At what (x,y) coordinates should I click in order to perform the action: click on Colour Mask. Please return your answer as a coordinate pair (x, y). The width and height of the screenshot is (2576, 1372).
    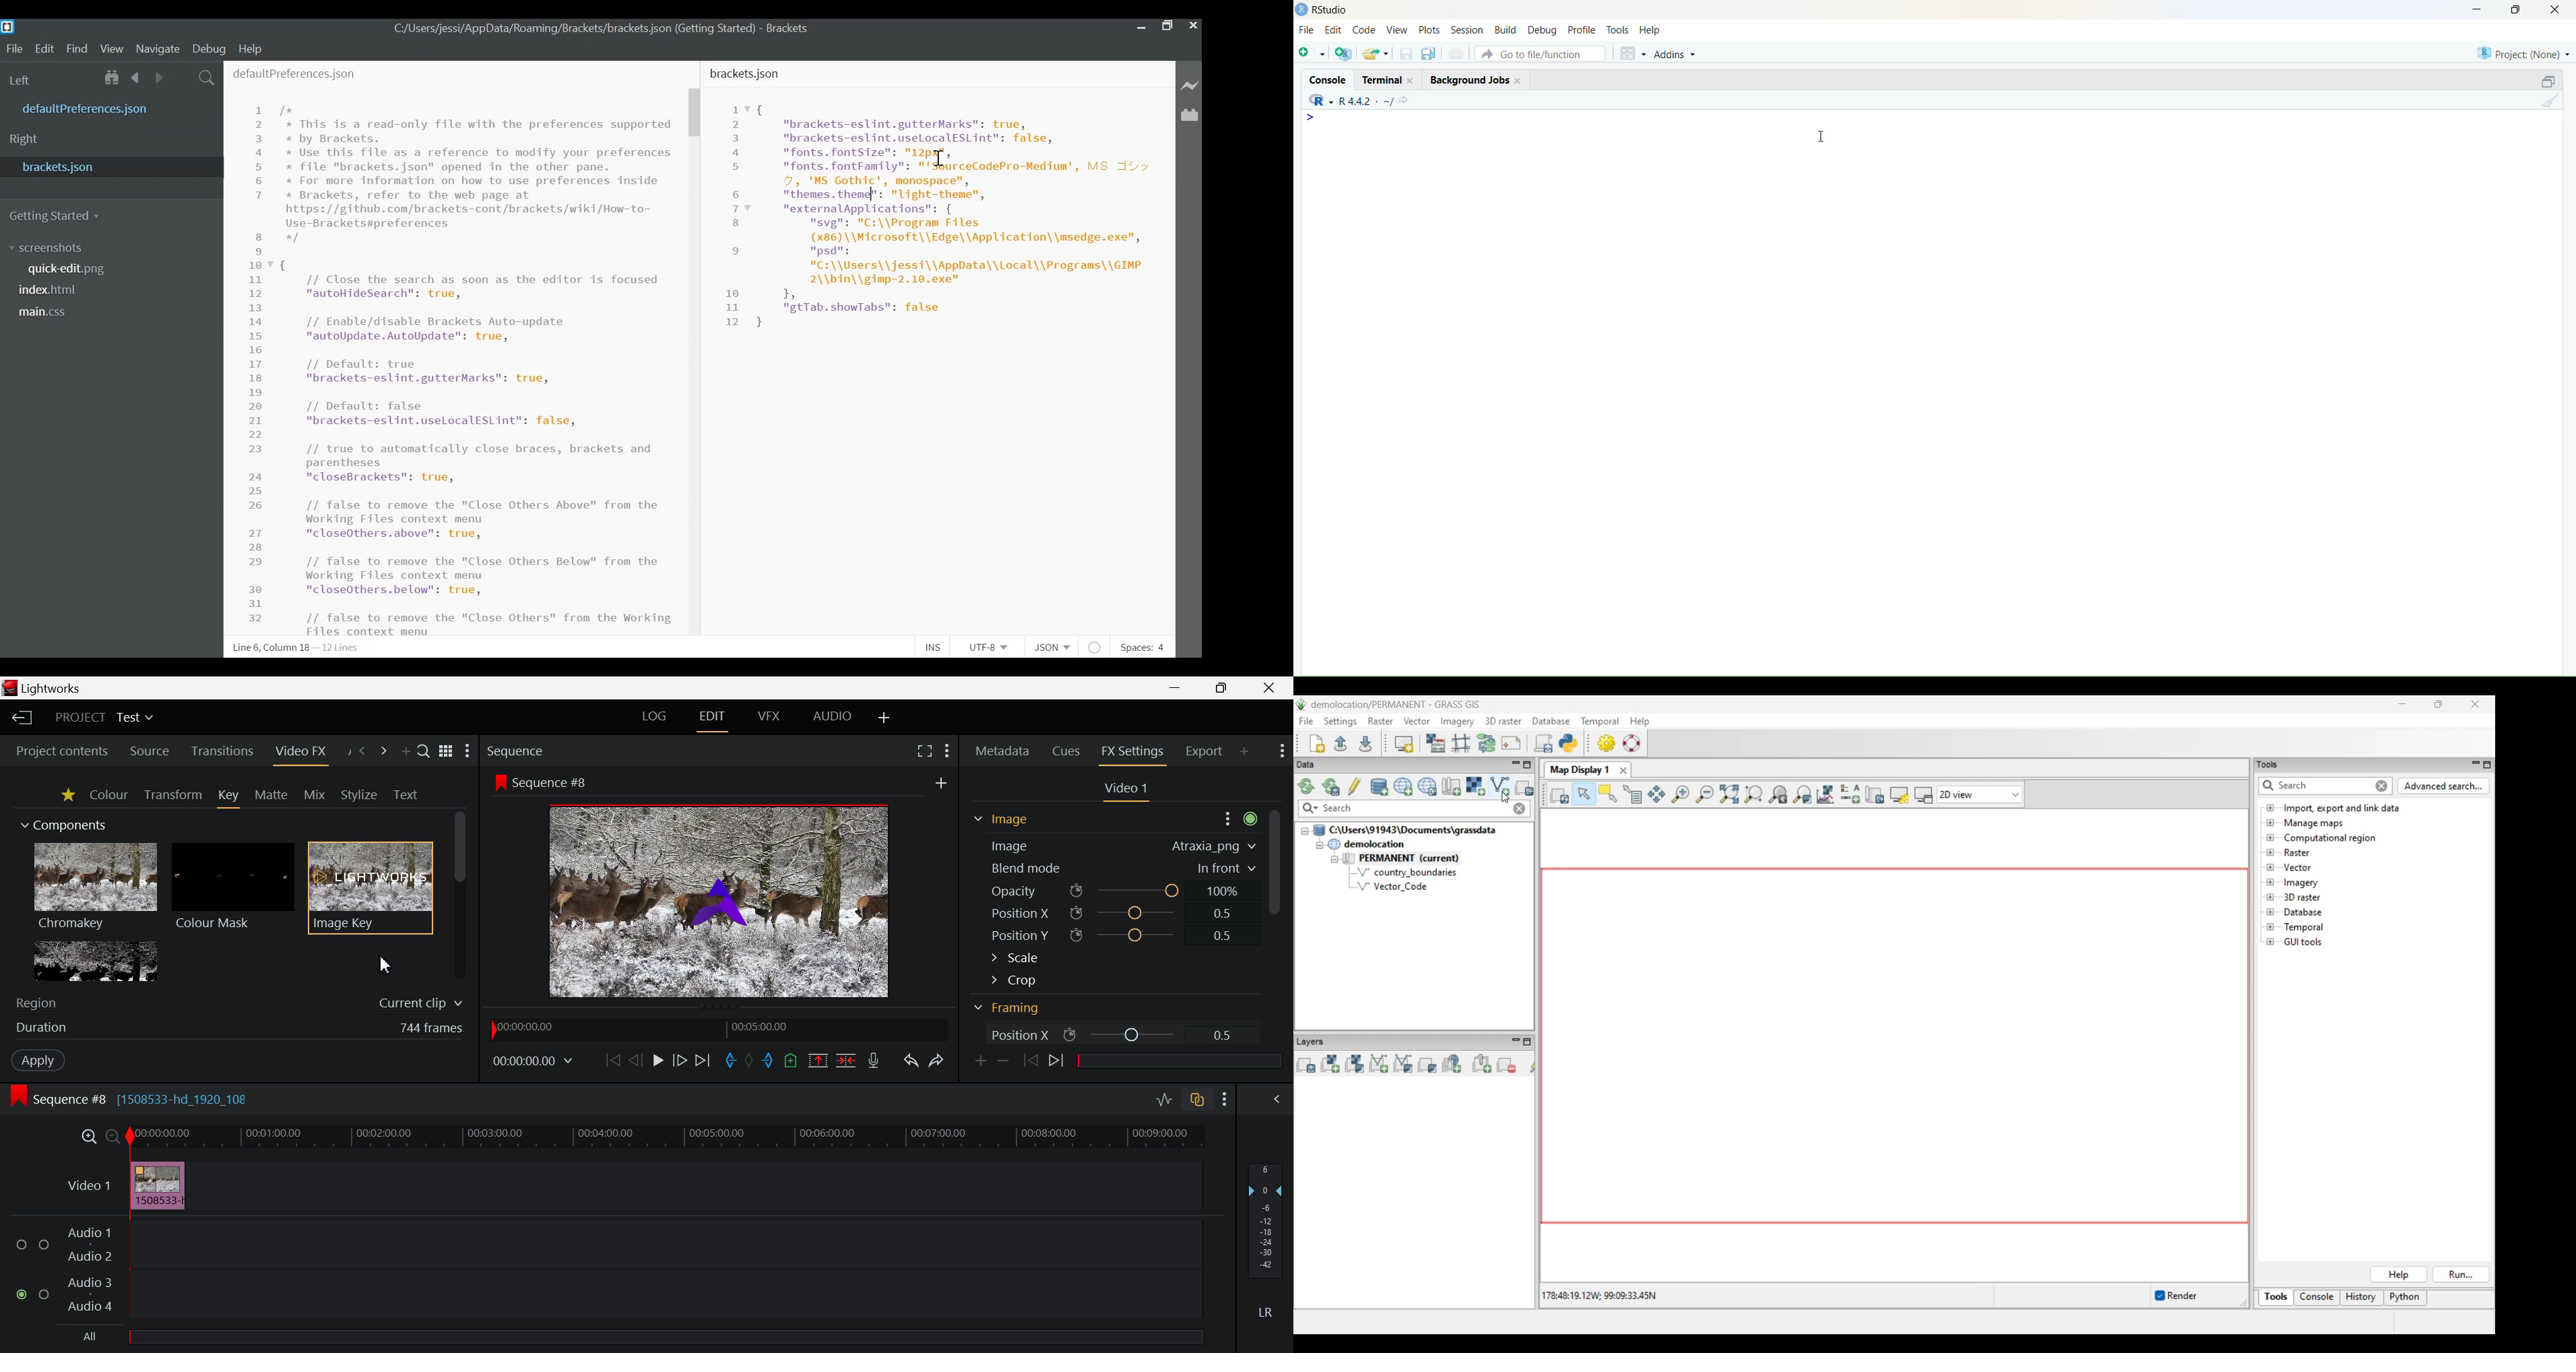
    Looking at the image, I should click on (233, 887).